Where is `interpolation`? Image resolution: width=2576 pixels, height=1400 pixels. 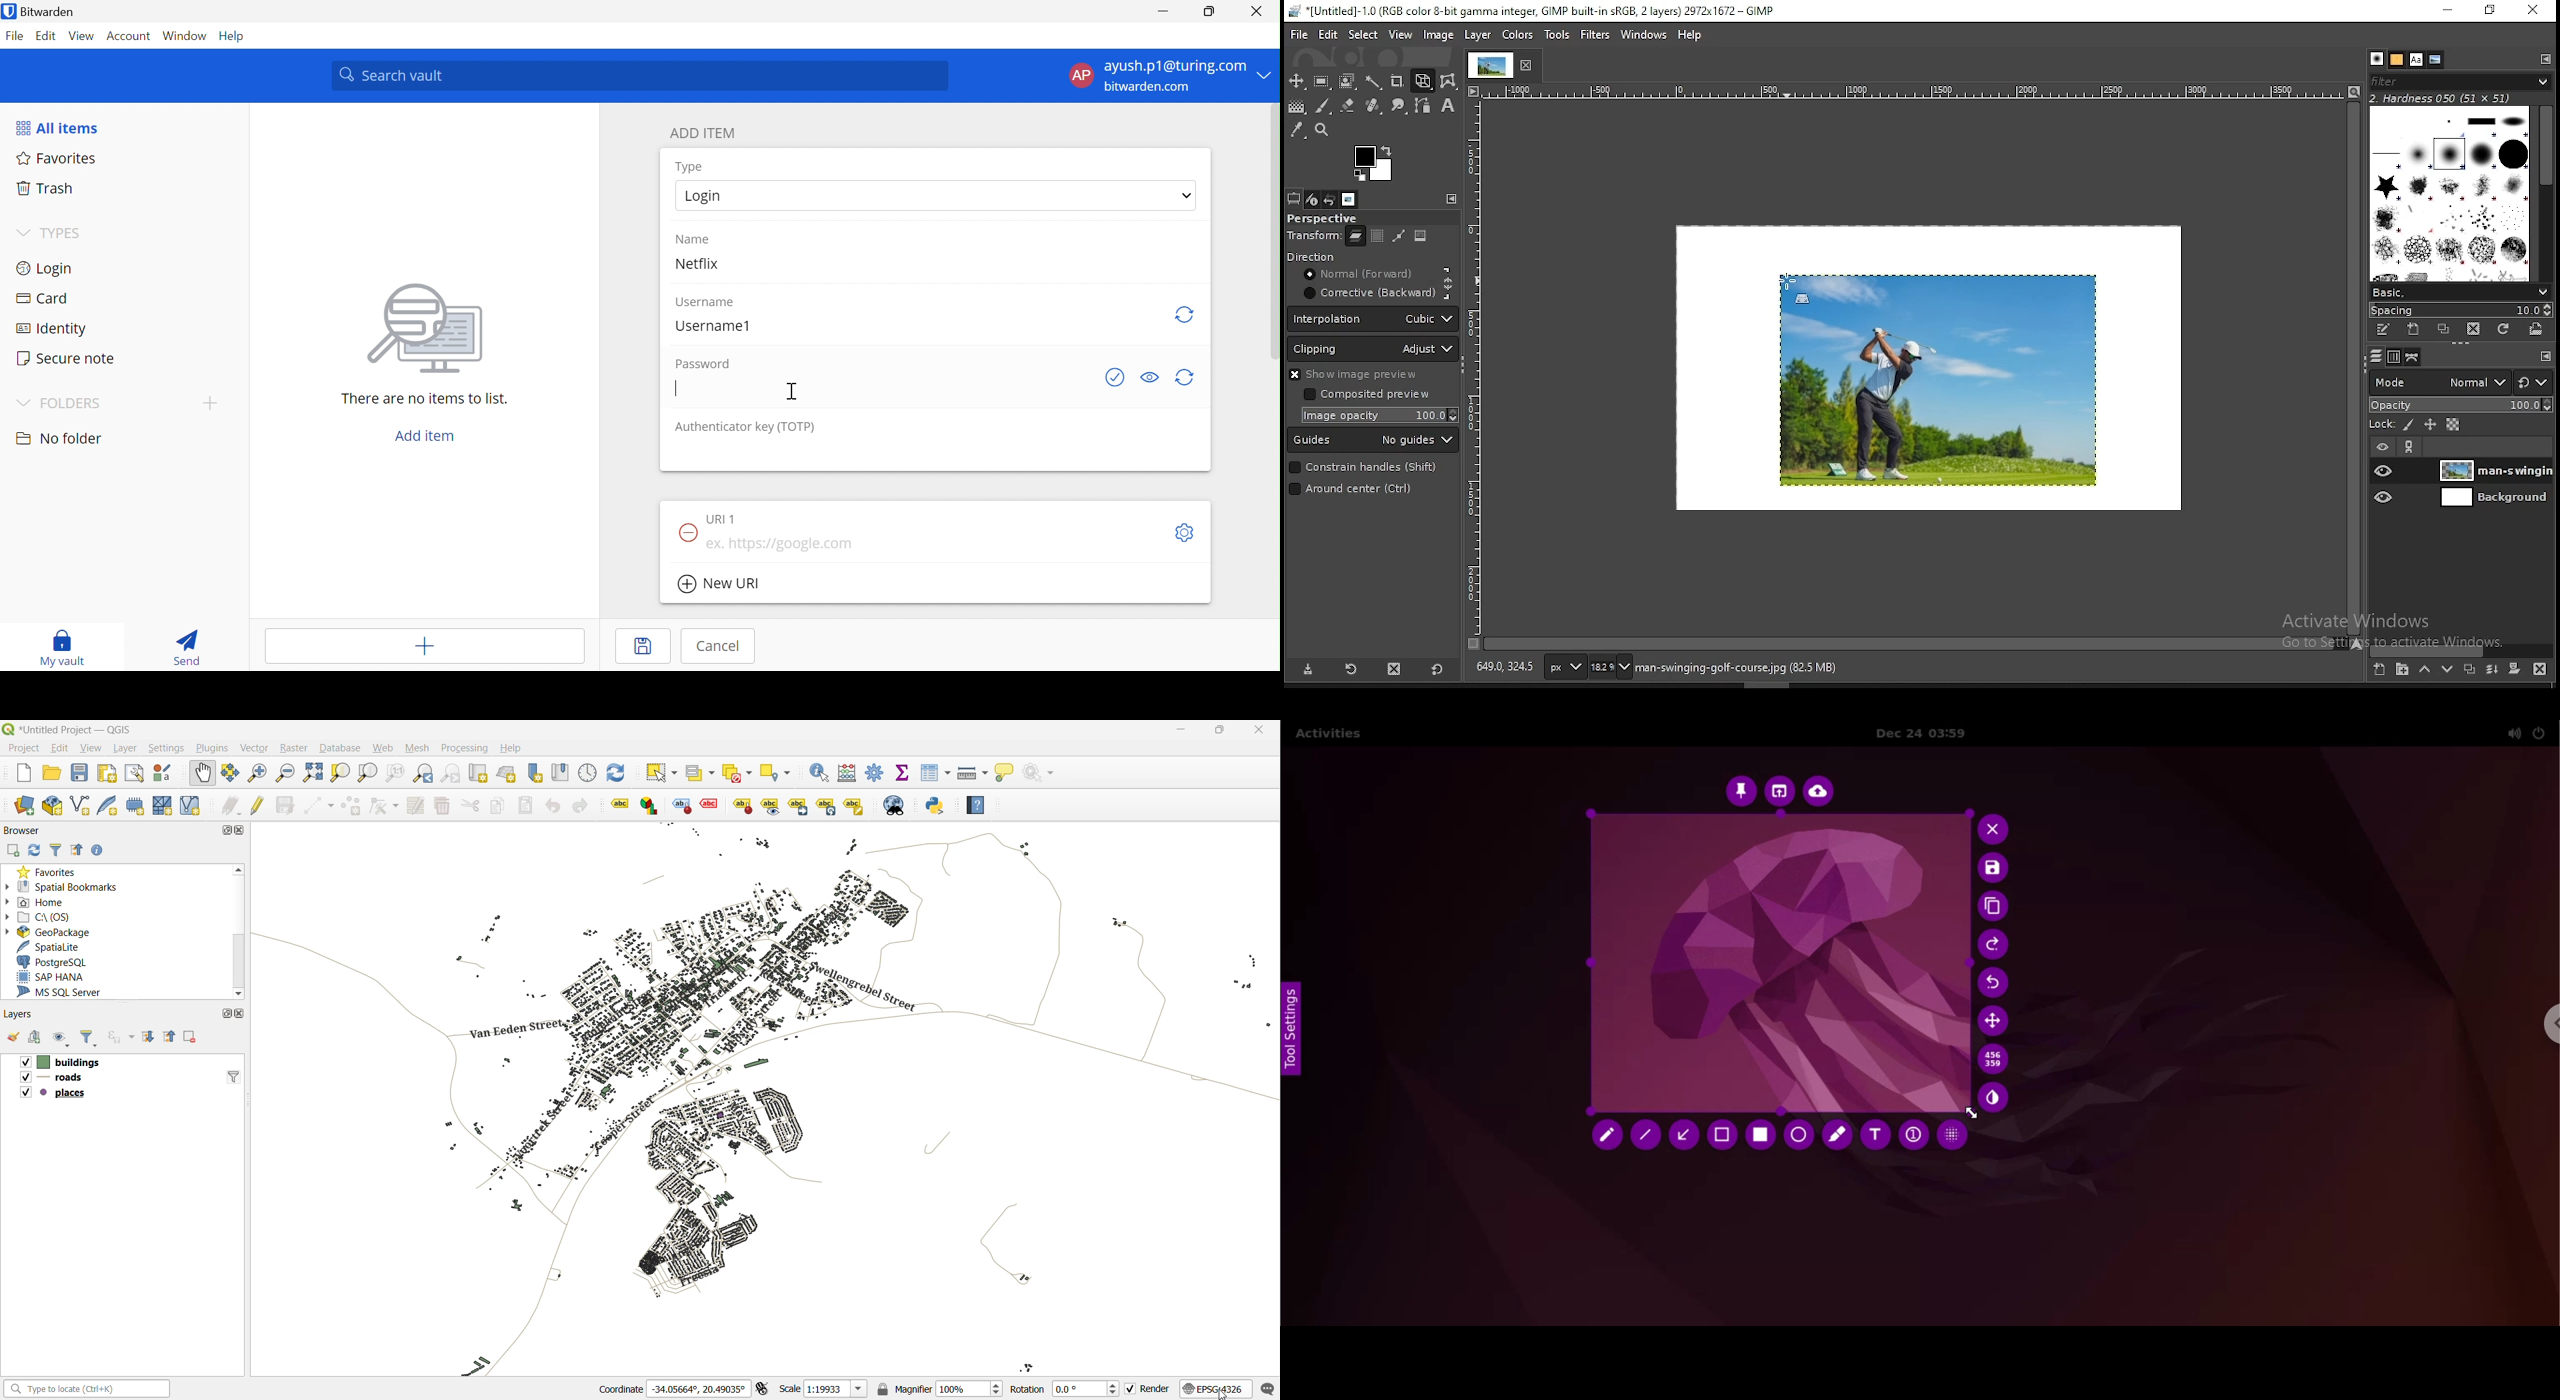 interpolation is located at coordinates (1373, 319).